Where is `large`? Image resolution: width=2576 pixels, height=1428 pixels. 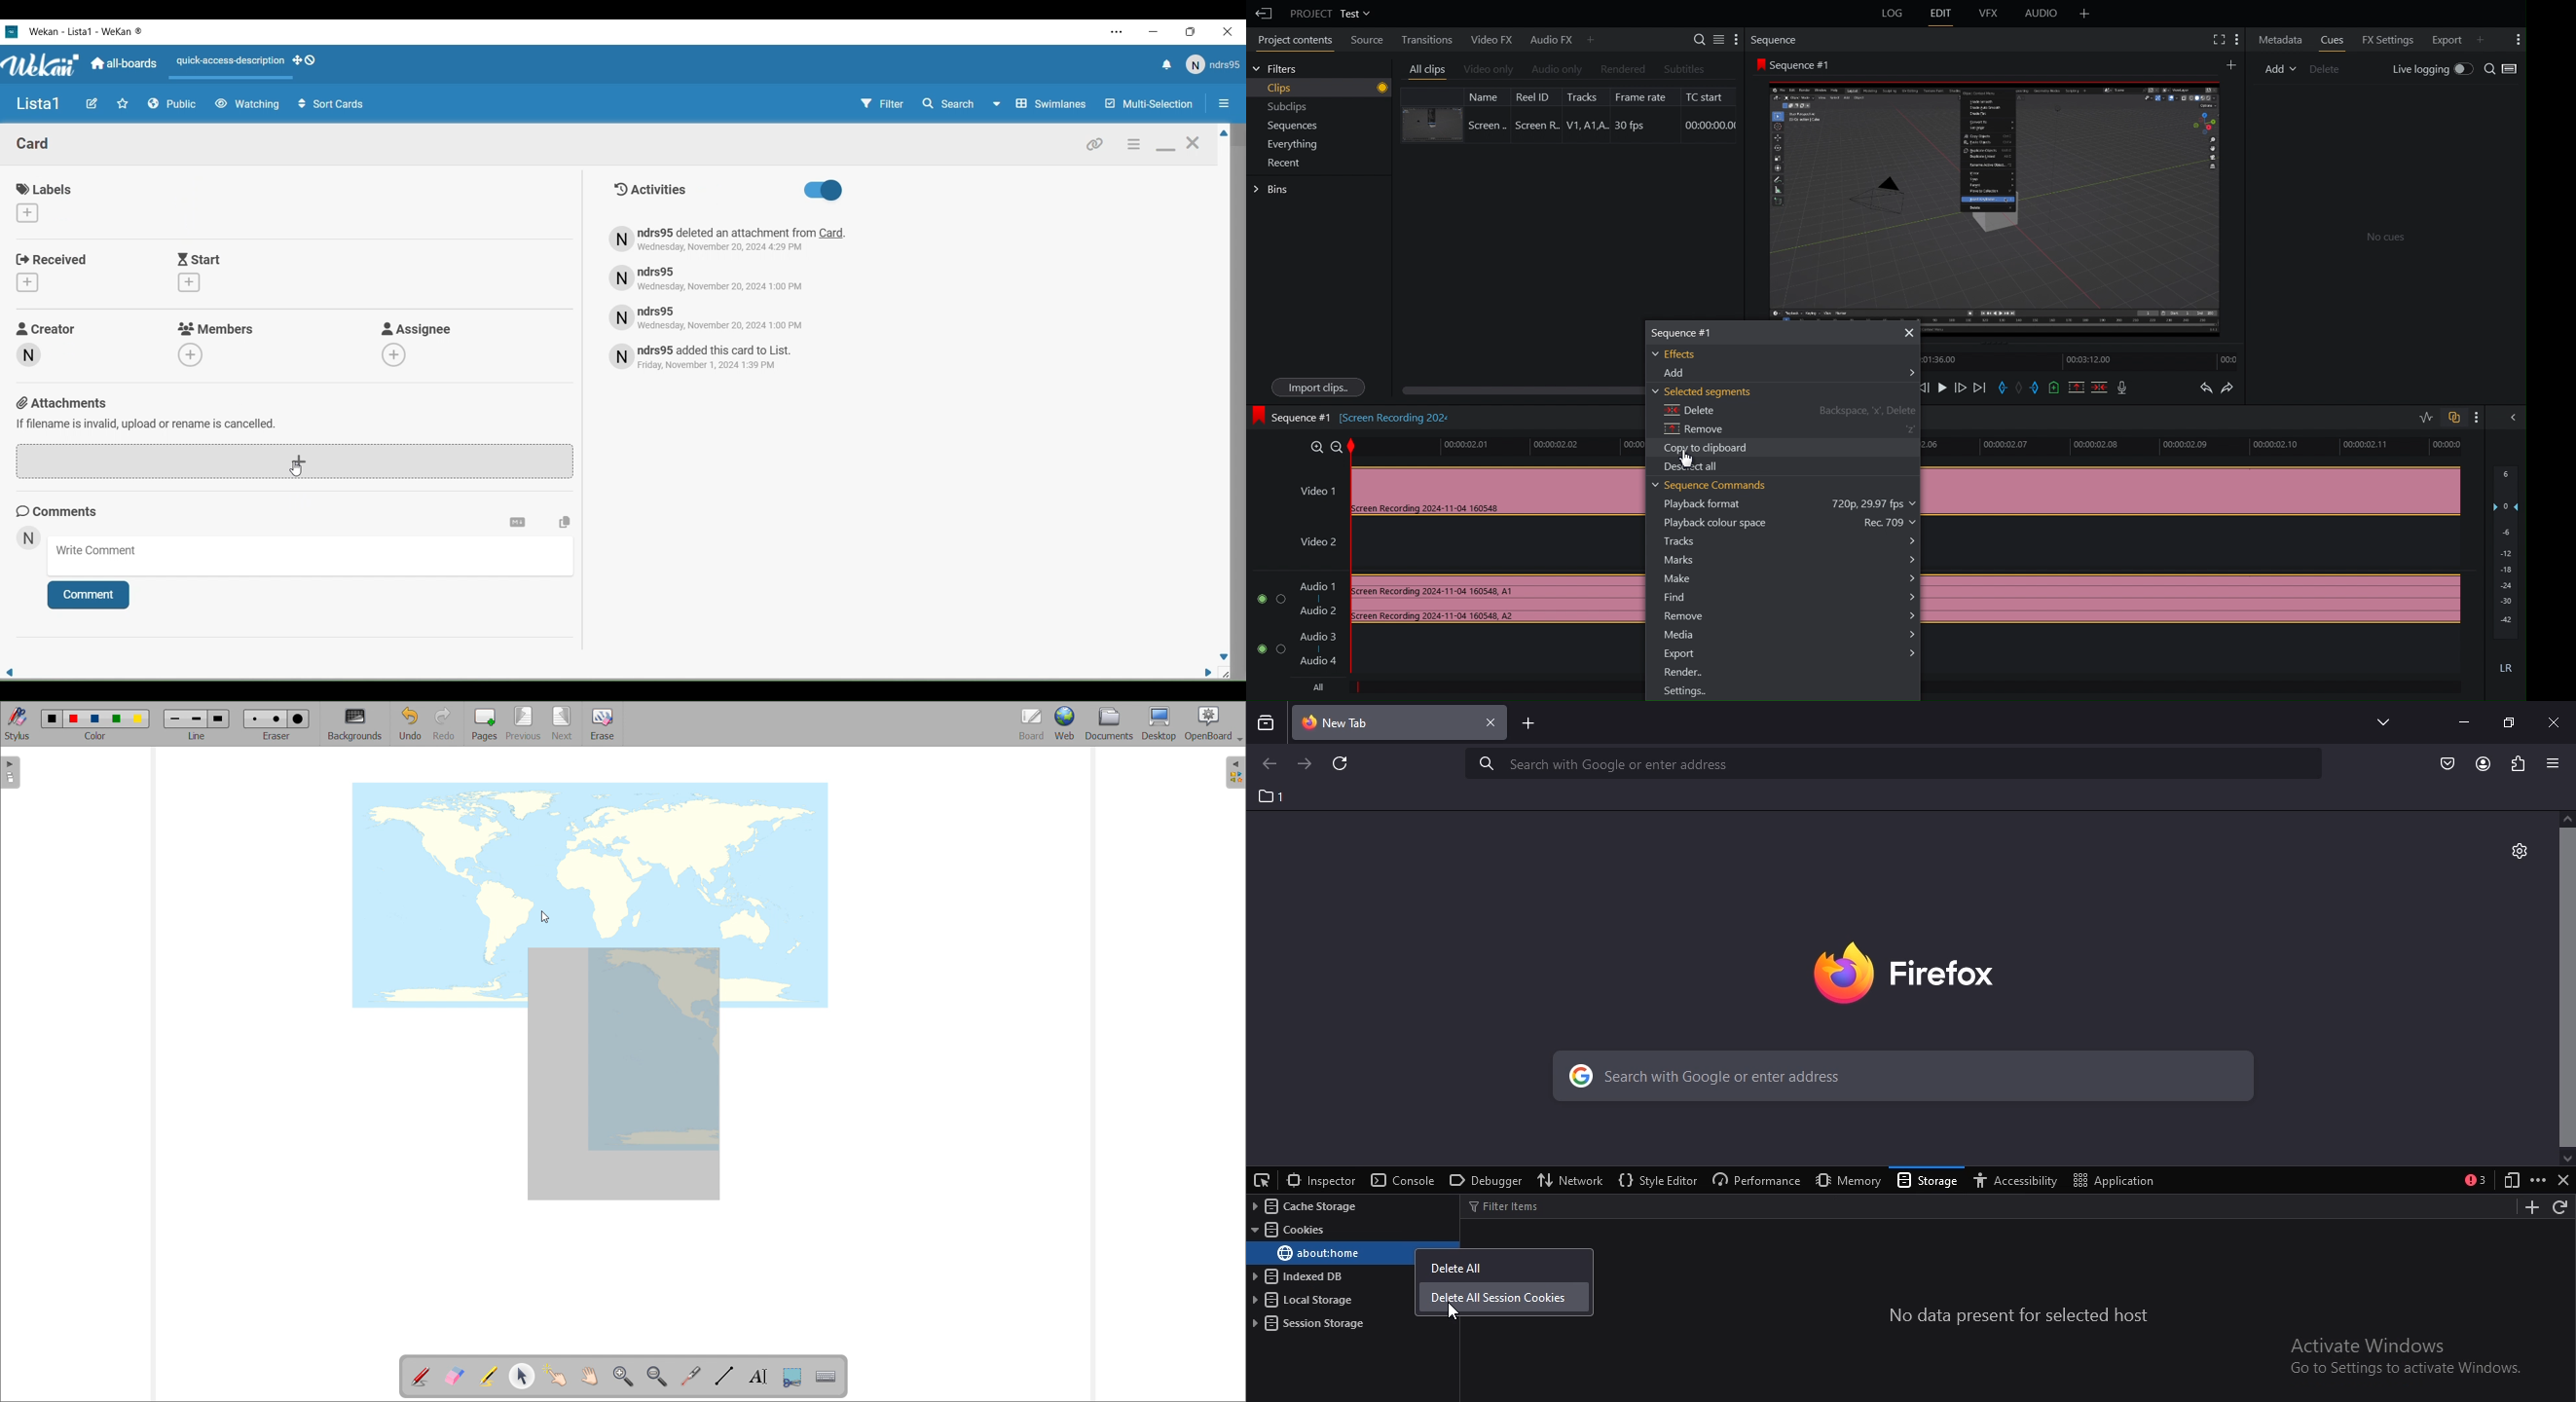 large is located at coordinates (217, 719).